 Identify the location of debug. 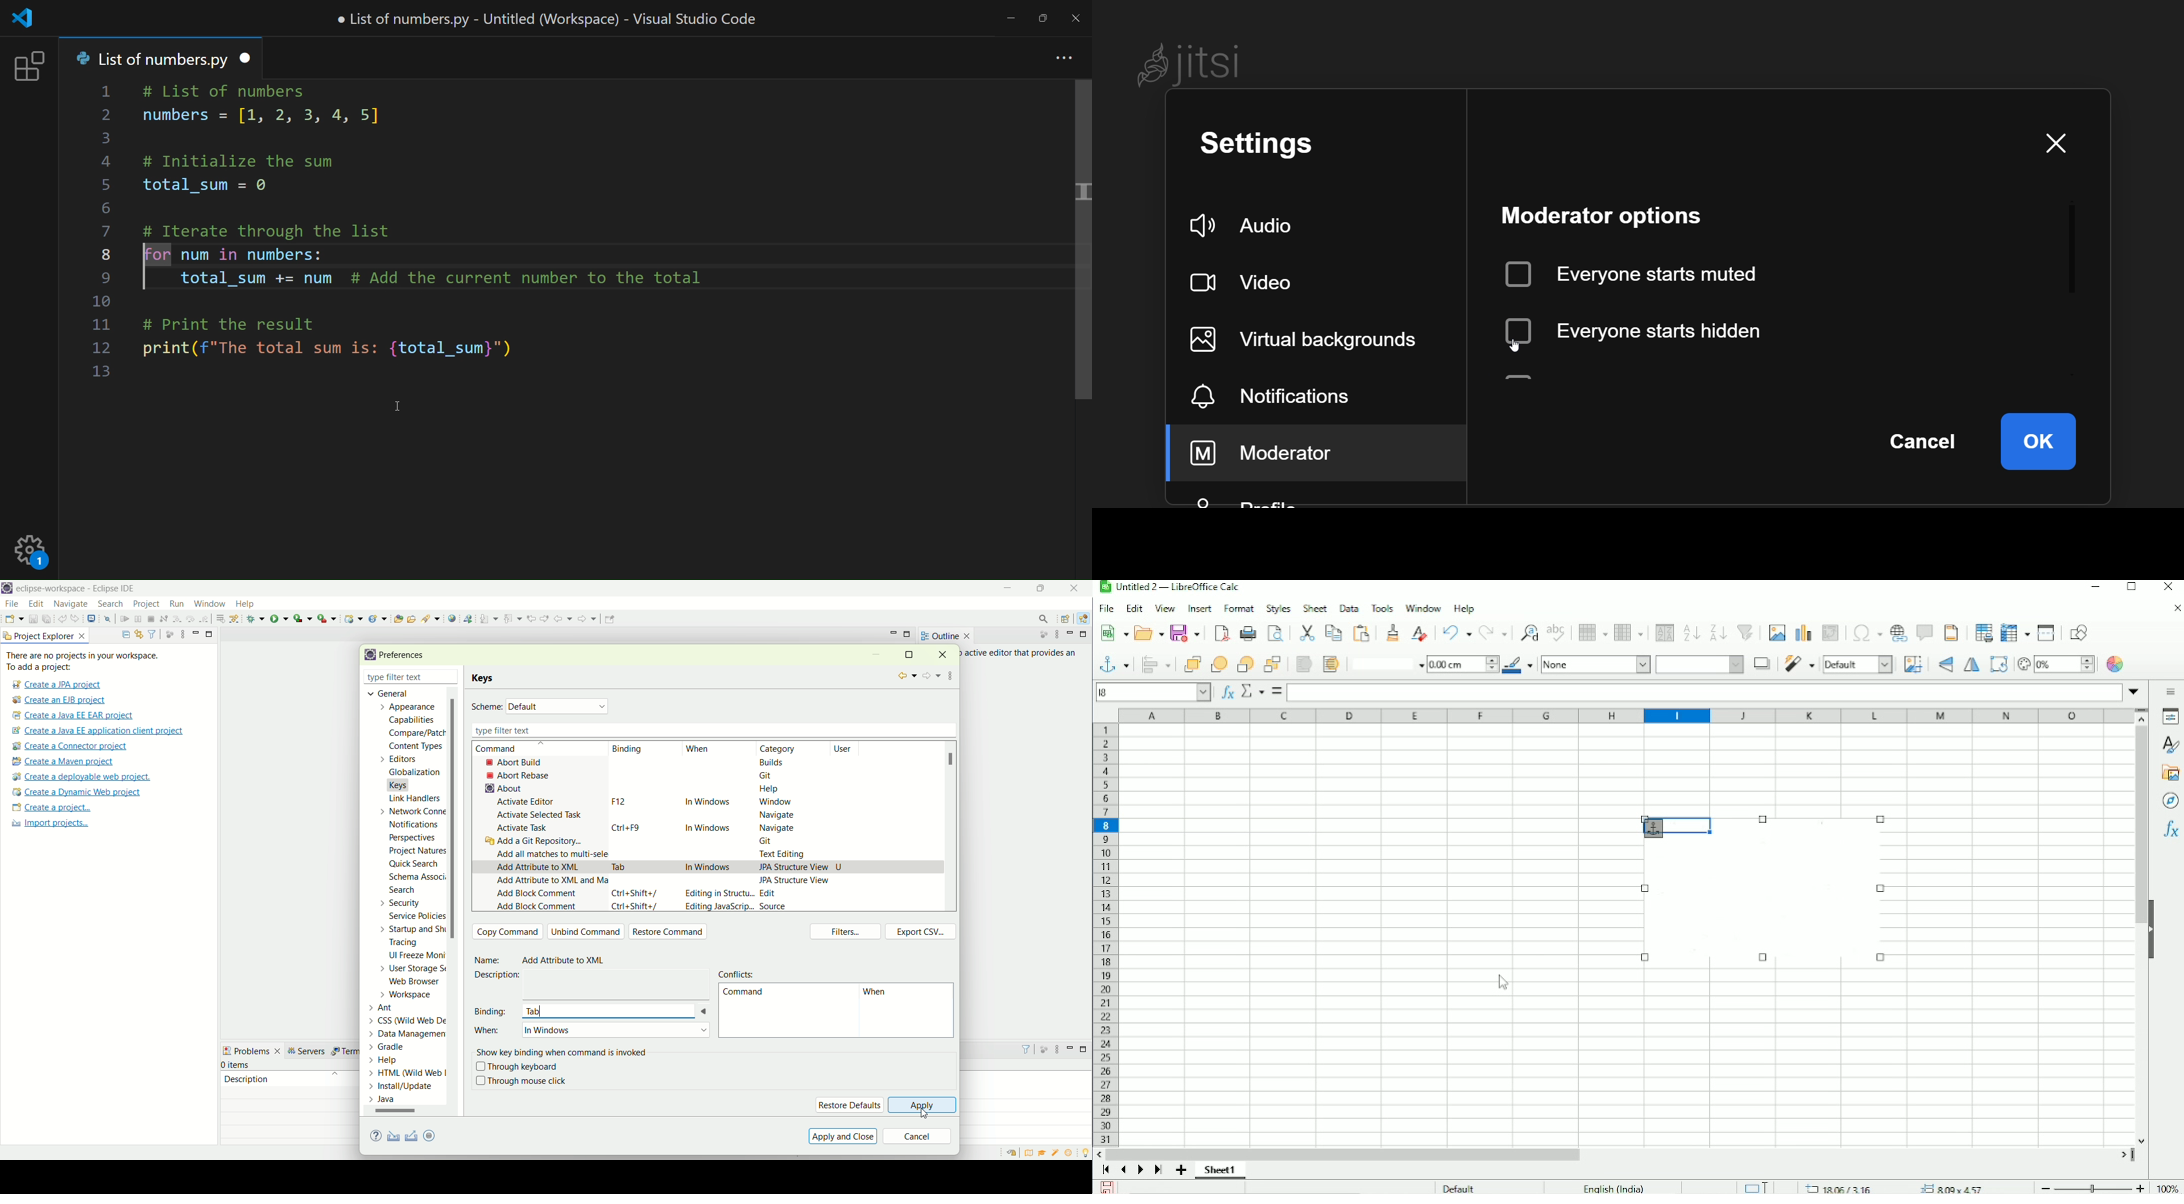
(256, 619).